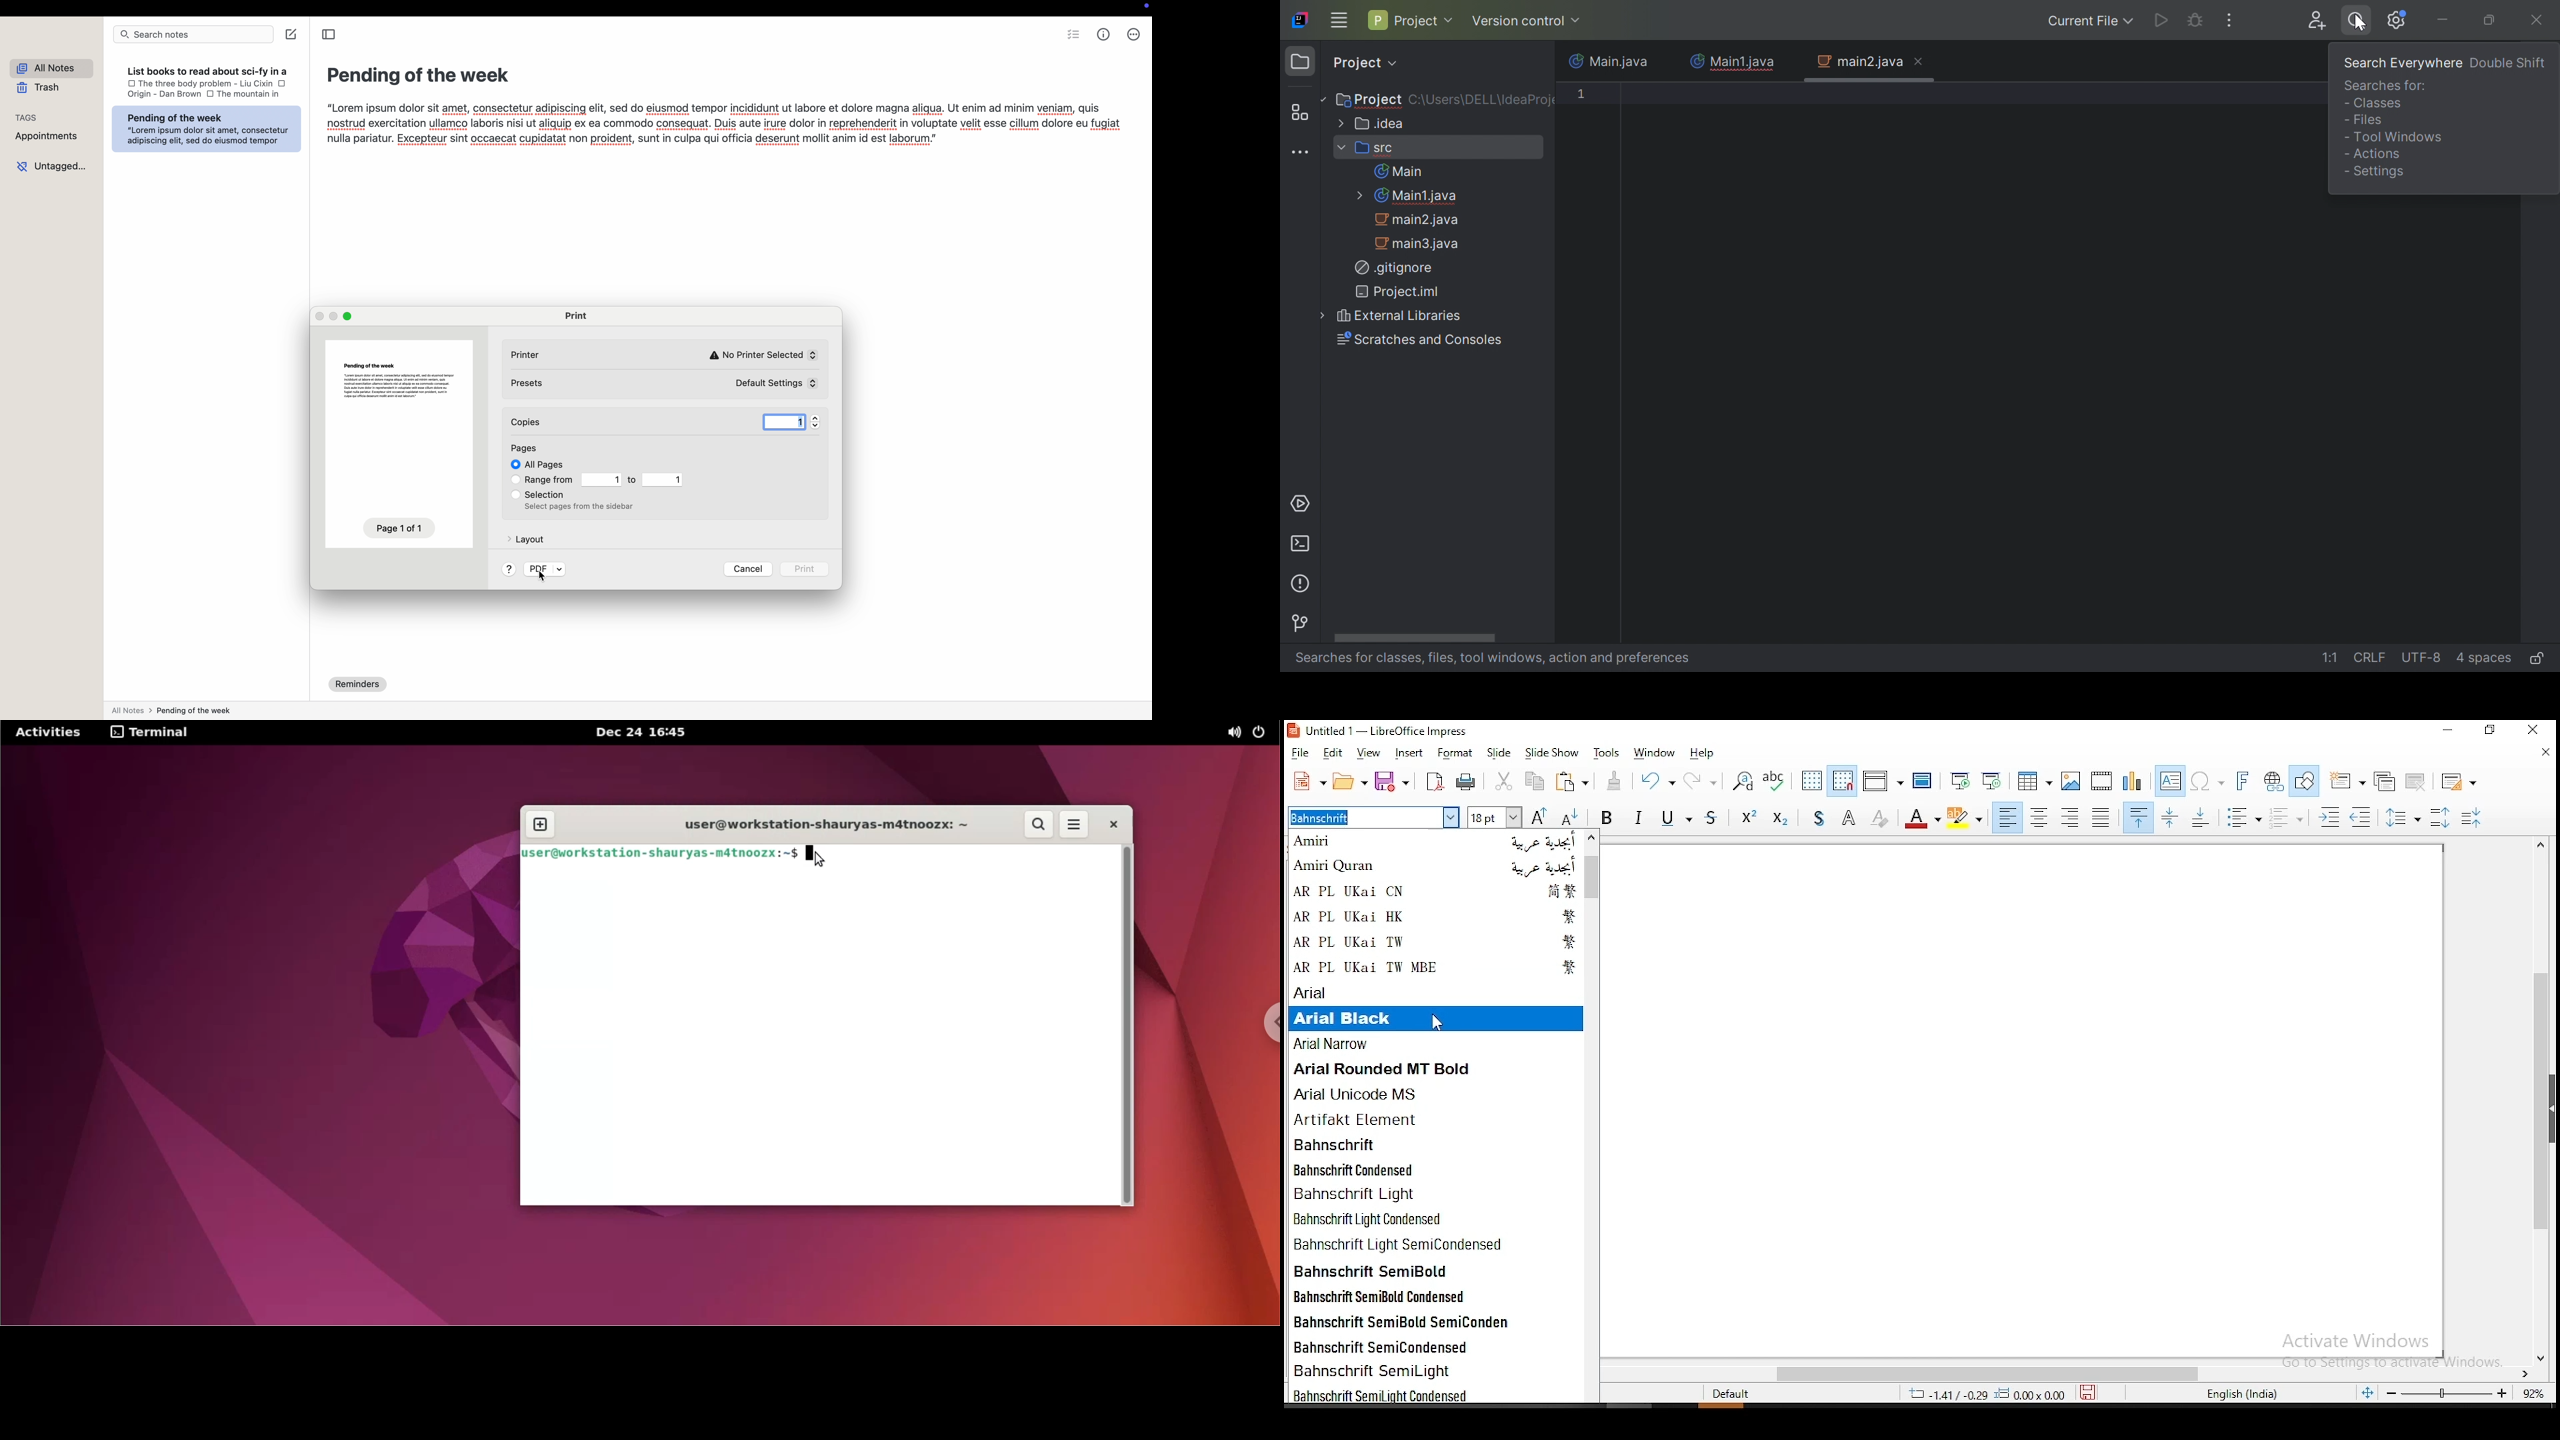  I want to click on tags, so click(29, 119).